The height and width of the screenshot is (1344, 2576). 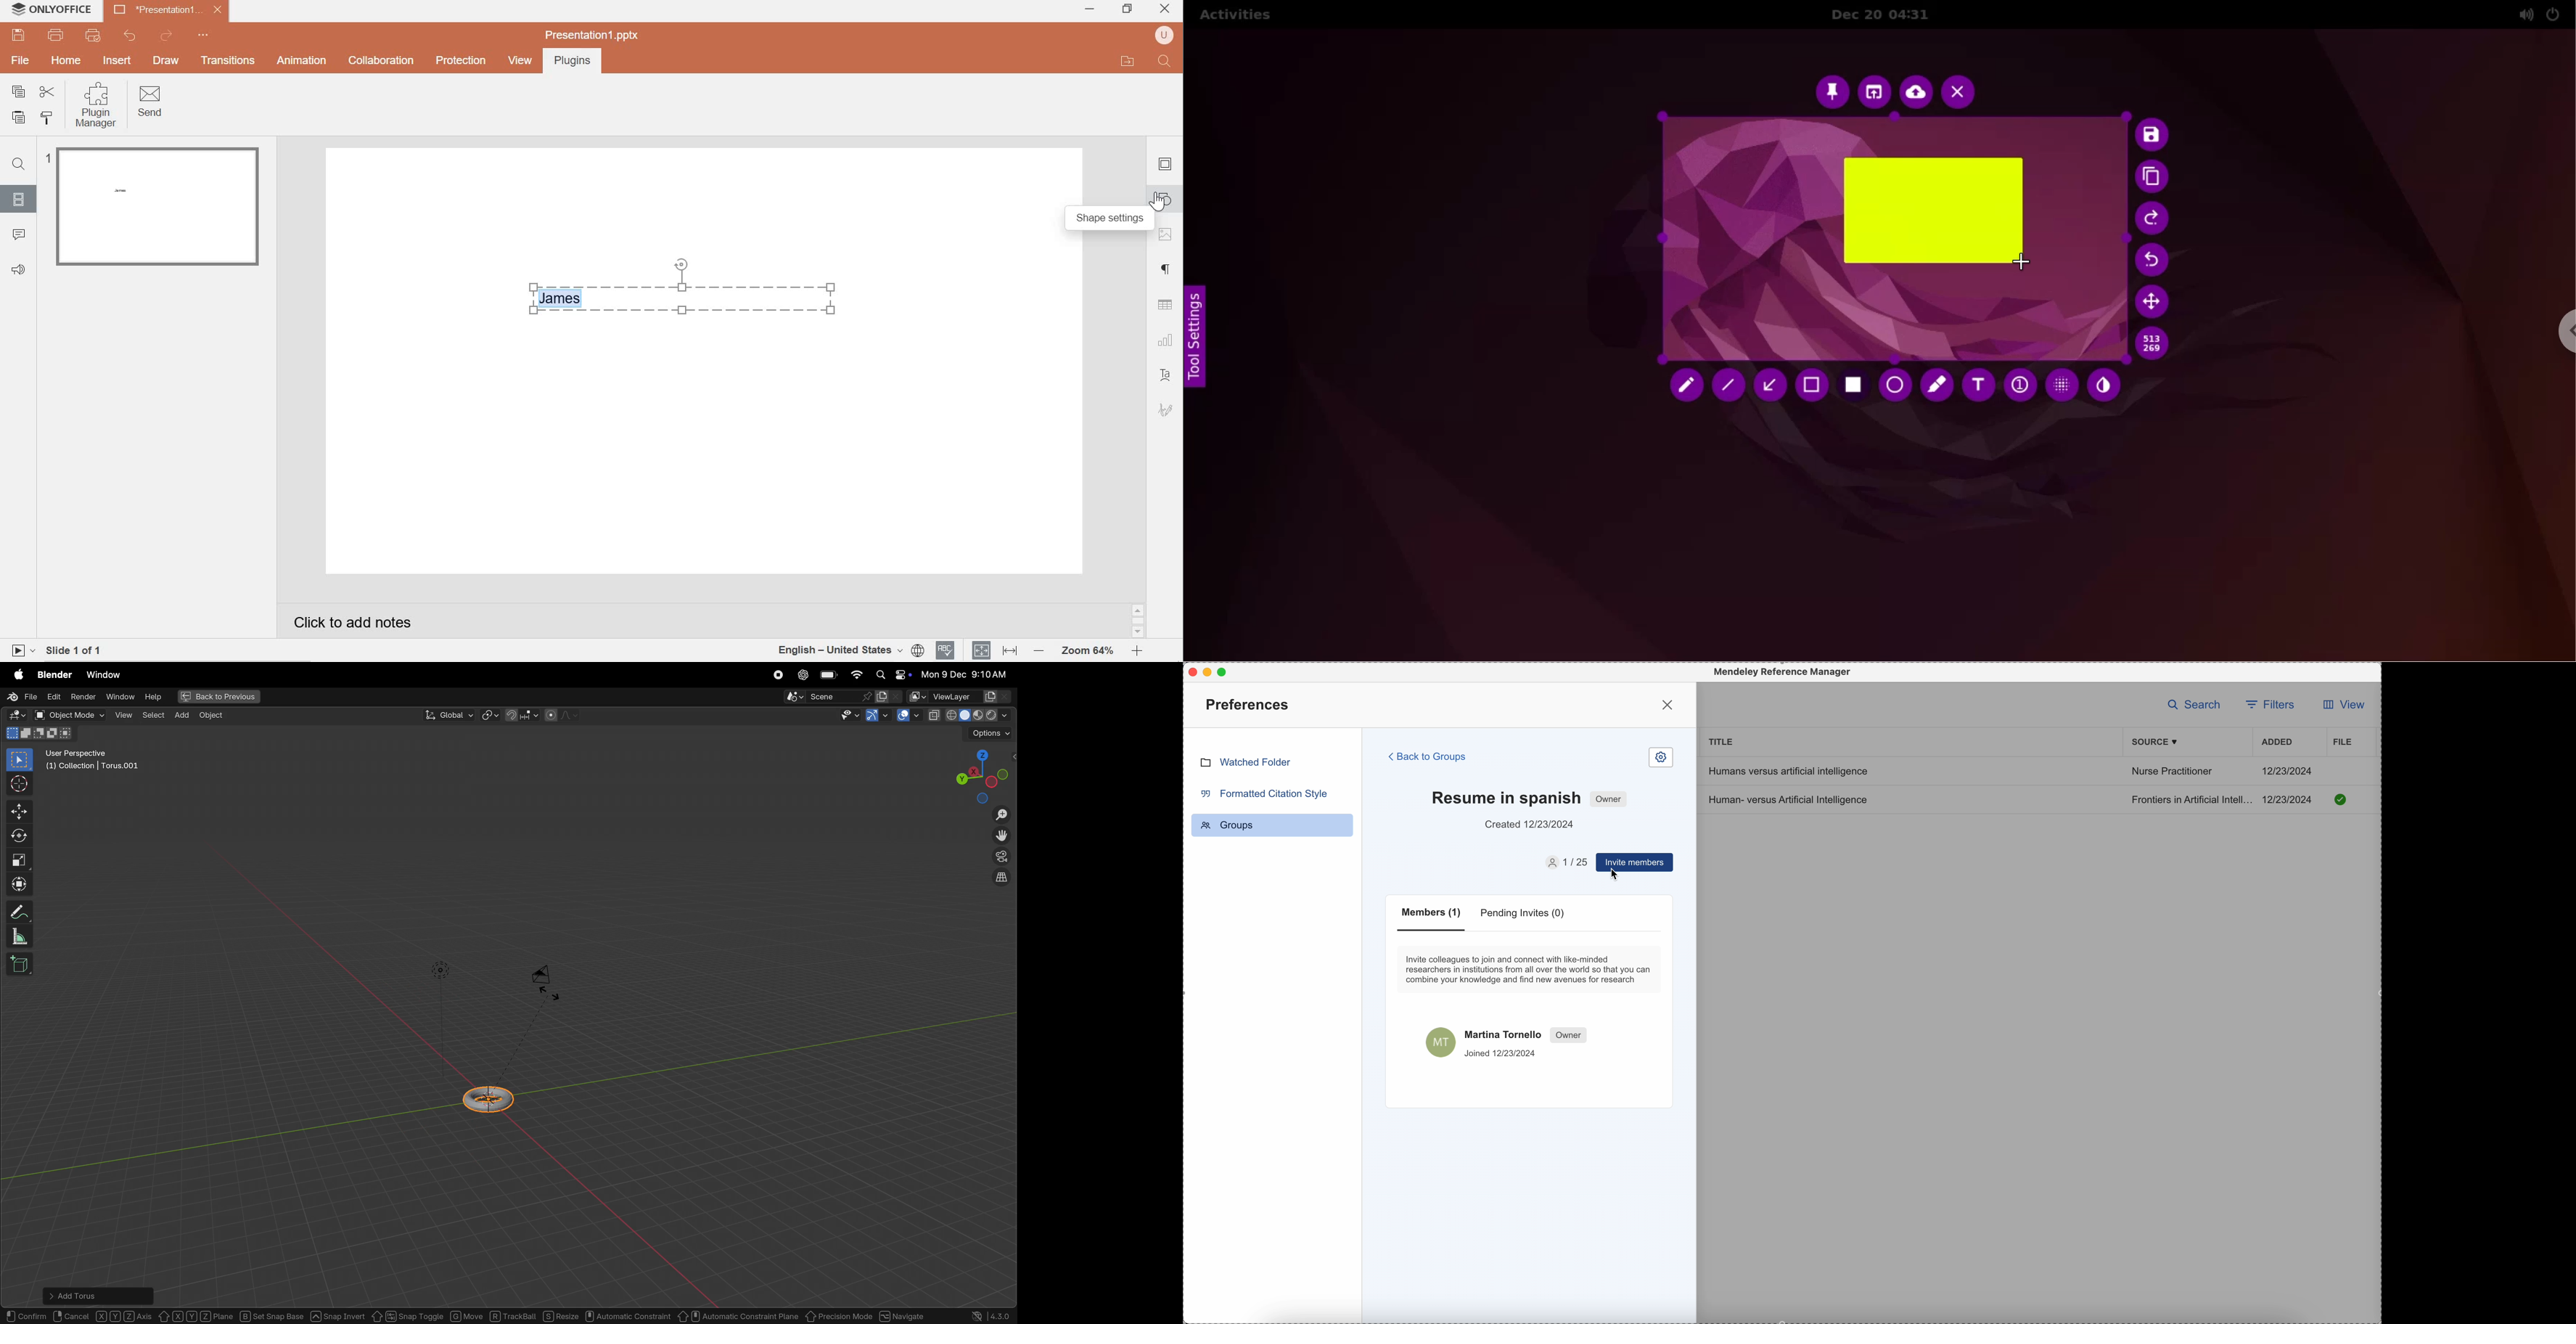 I want to click on owner, so click(x=1609, y=799).